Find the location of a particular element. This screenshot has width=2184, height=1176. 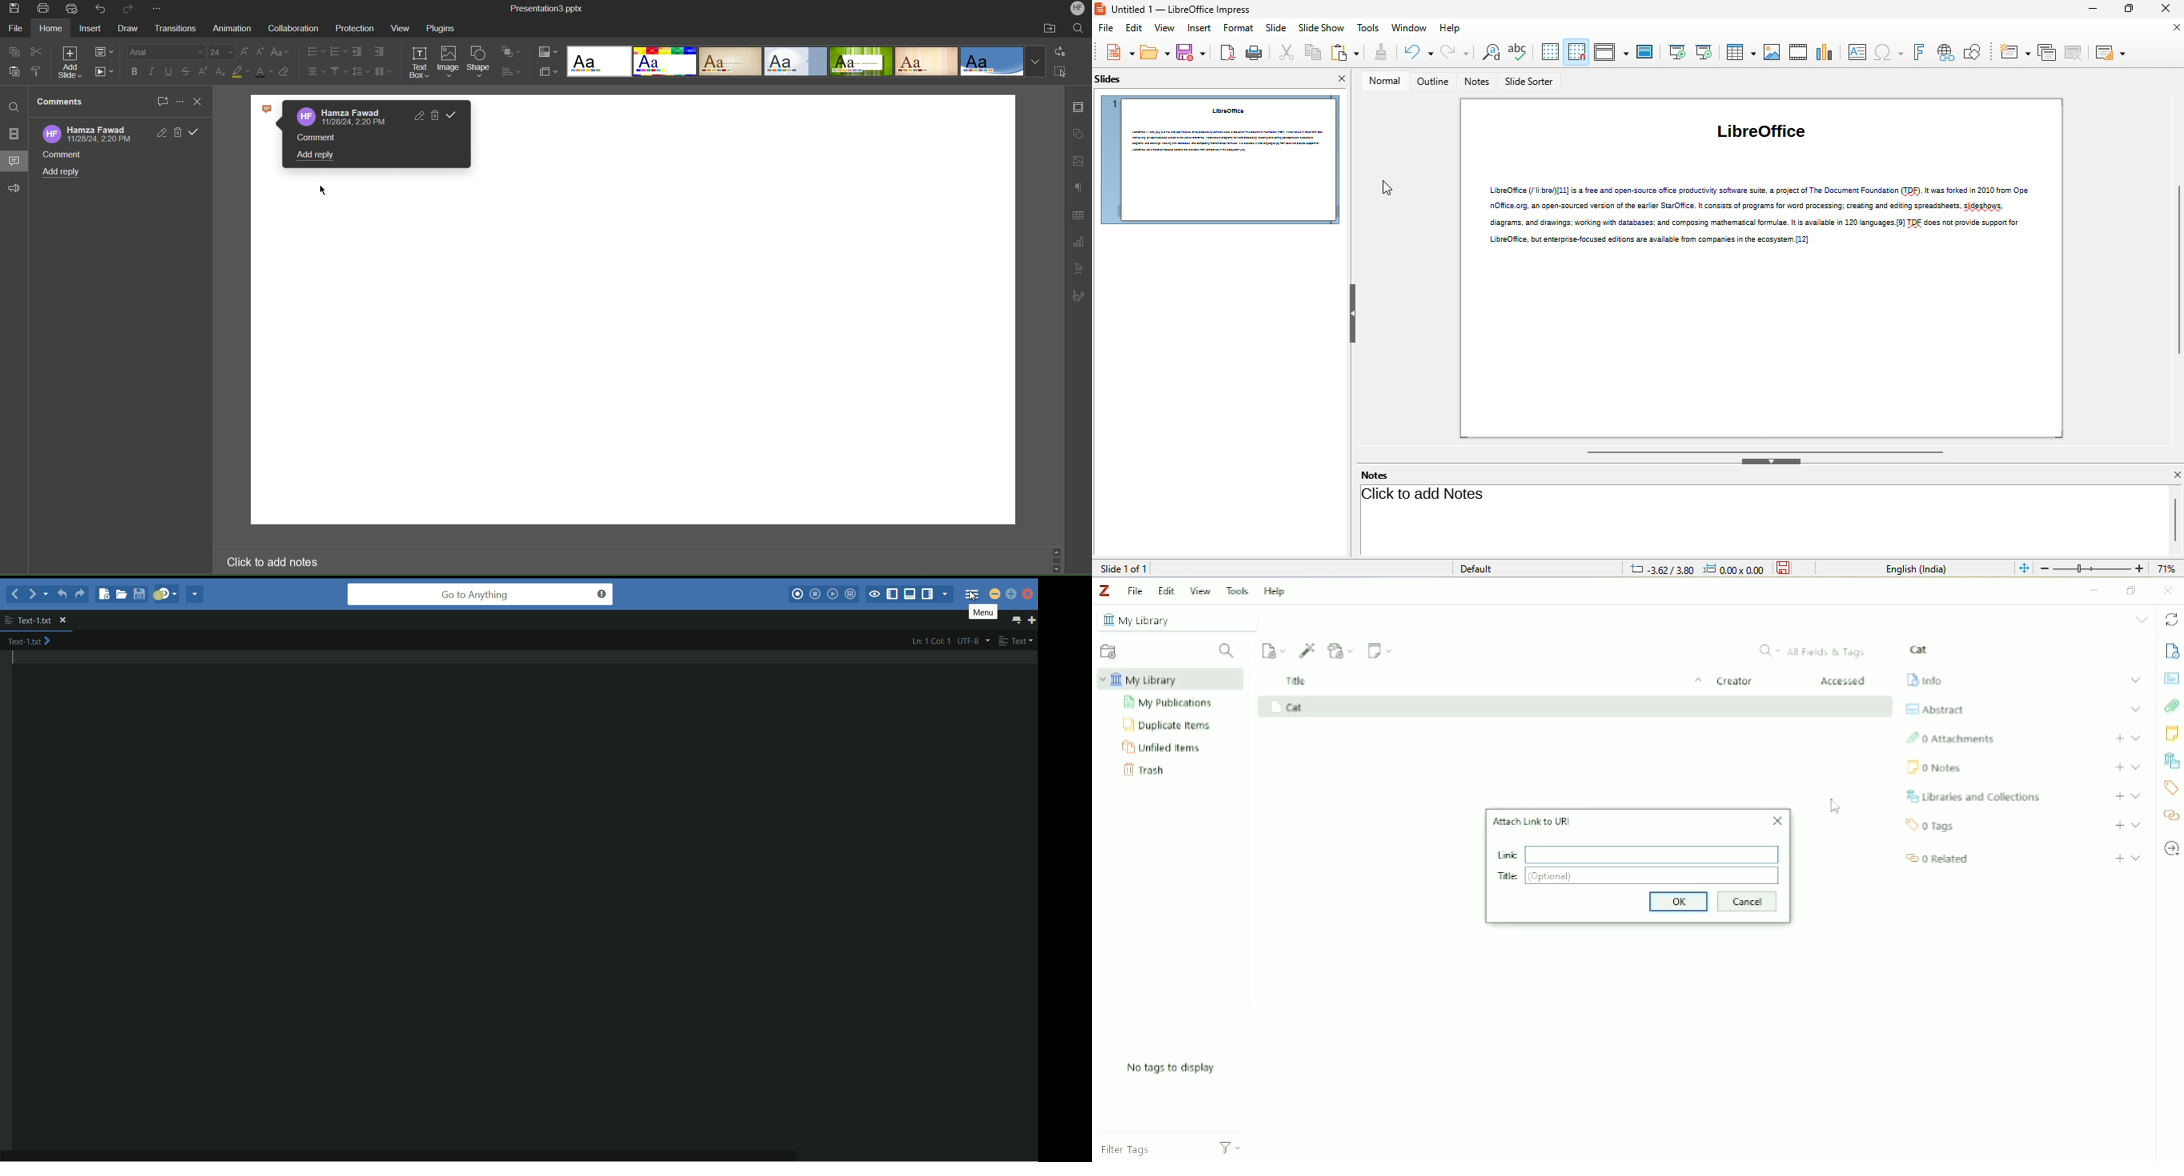

special character is located at coordinates (1888, 54).